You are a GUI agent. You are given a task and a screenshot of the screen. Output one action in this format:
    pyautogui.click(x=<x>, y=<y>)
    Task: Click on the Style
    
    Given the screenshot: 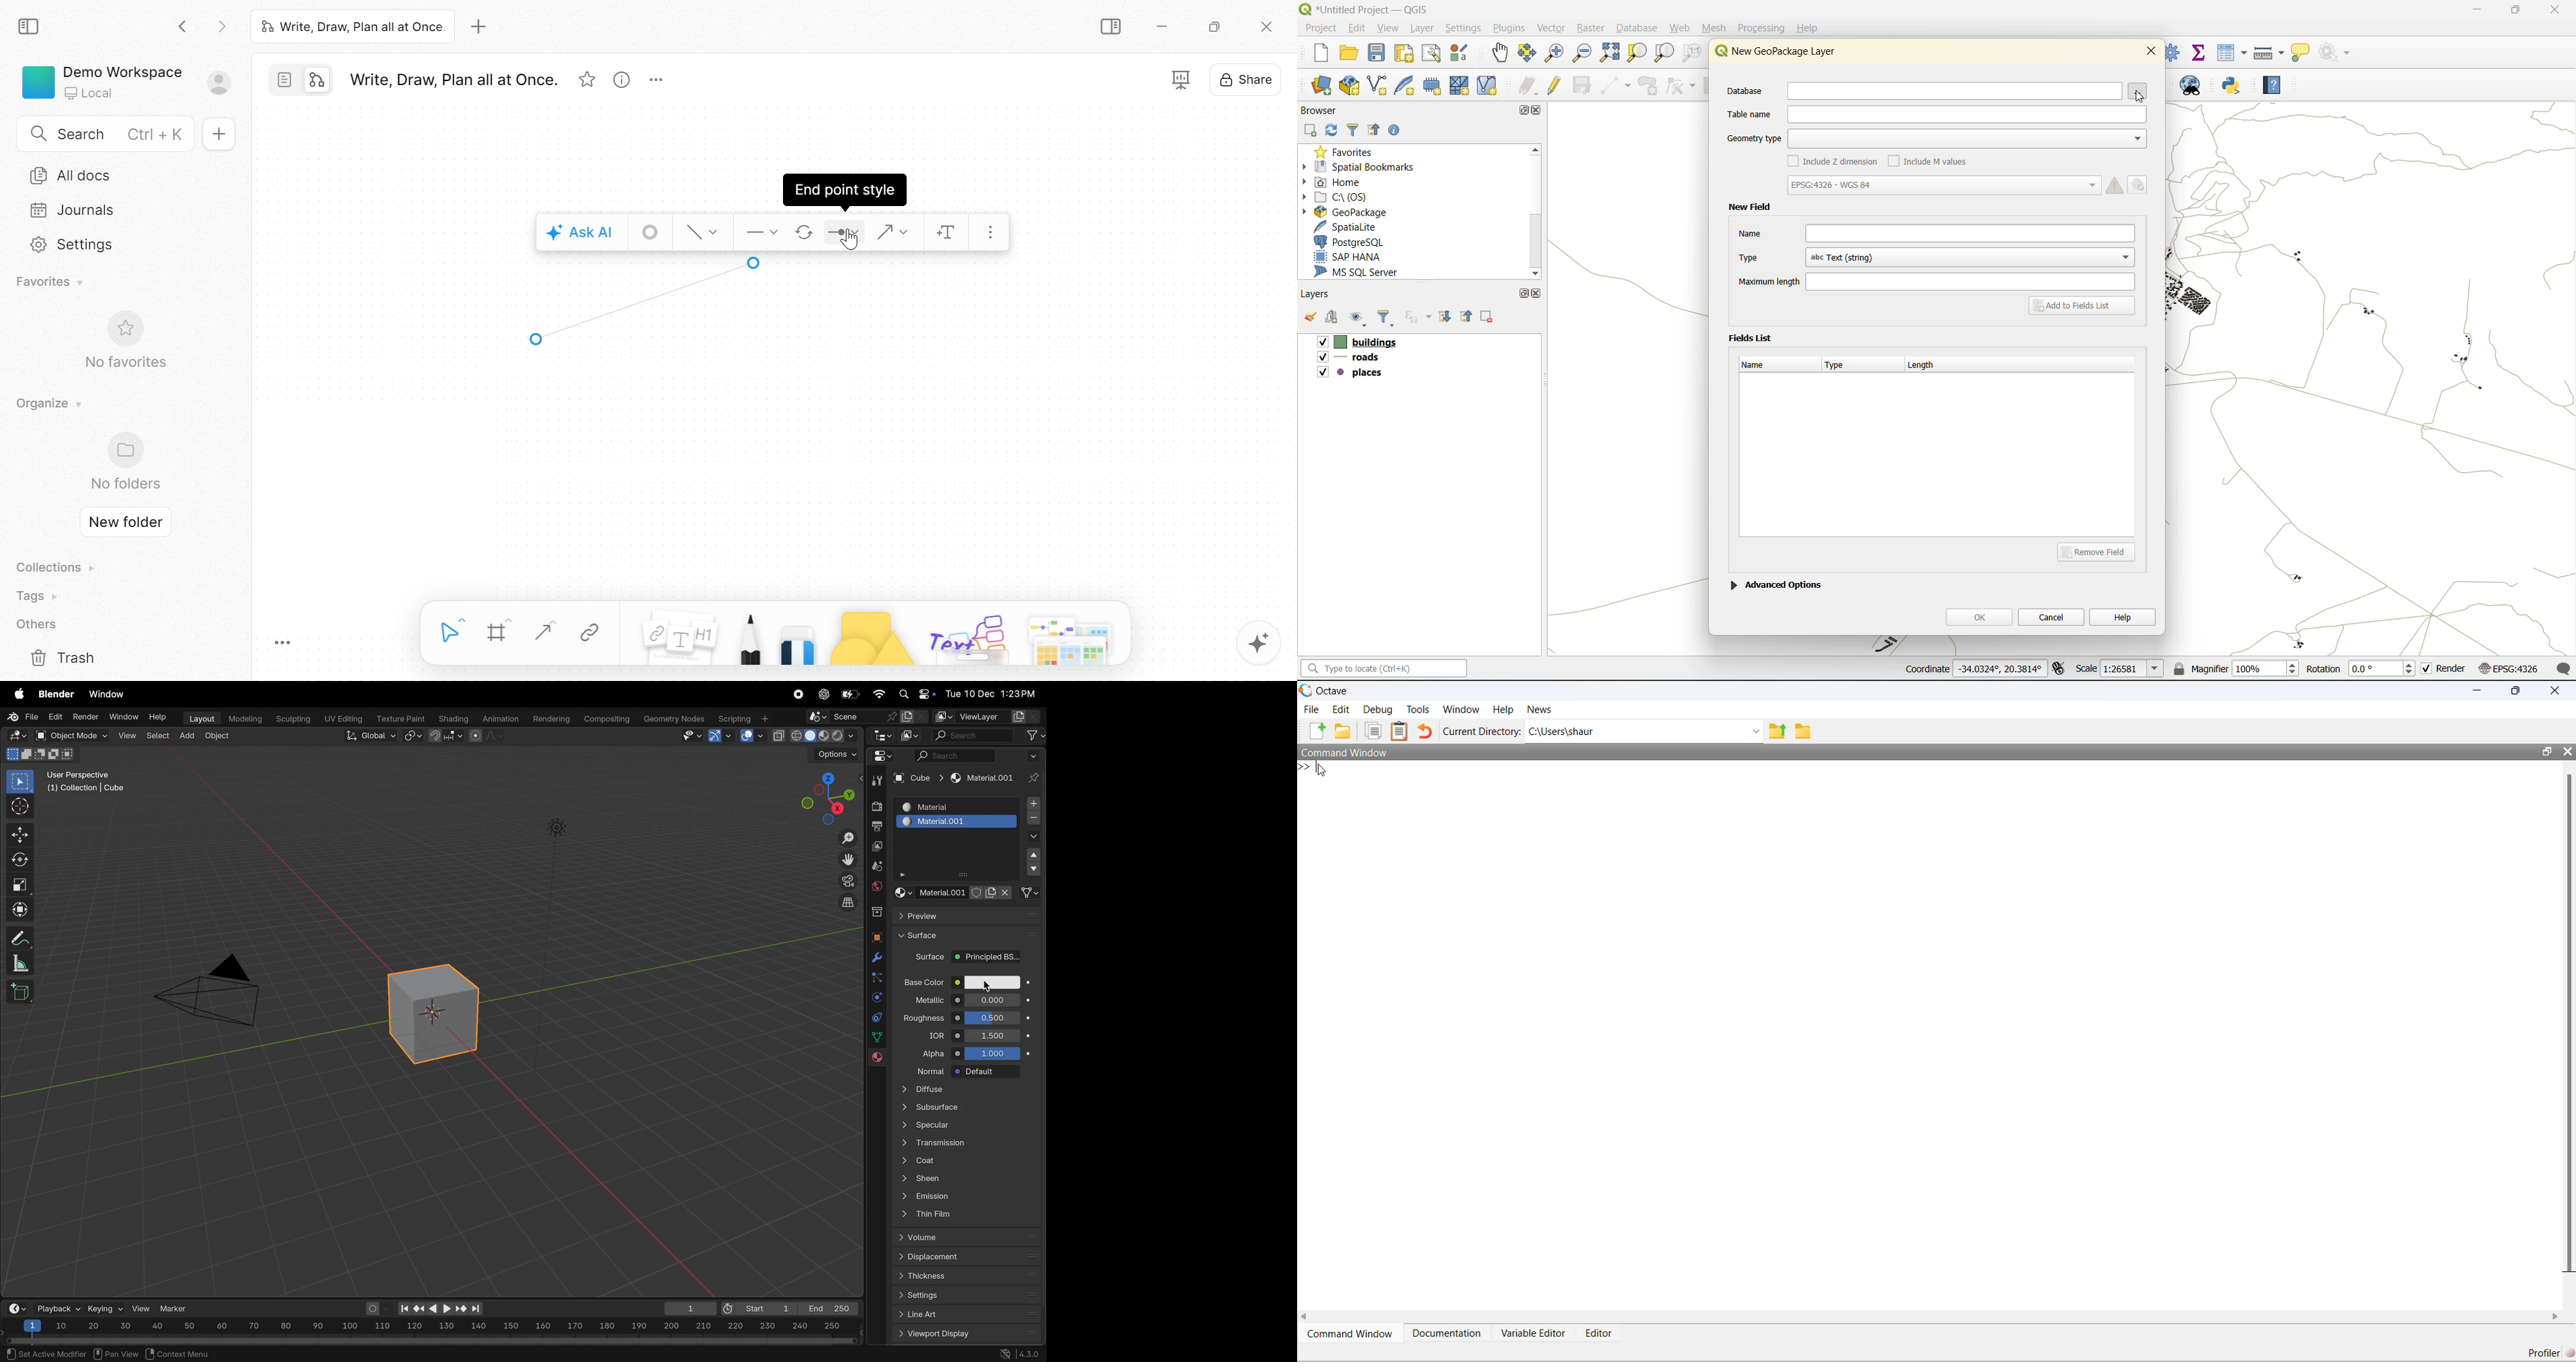 What is the action you would take?
    pyautogui.click(x=704, y=230)
    